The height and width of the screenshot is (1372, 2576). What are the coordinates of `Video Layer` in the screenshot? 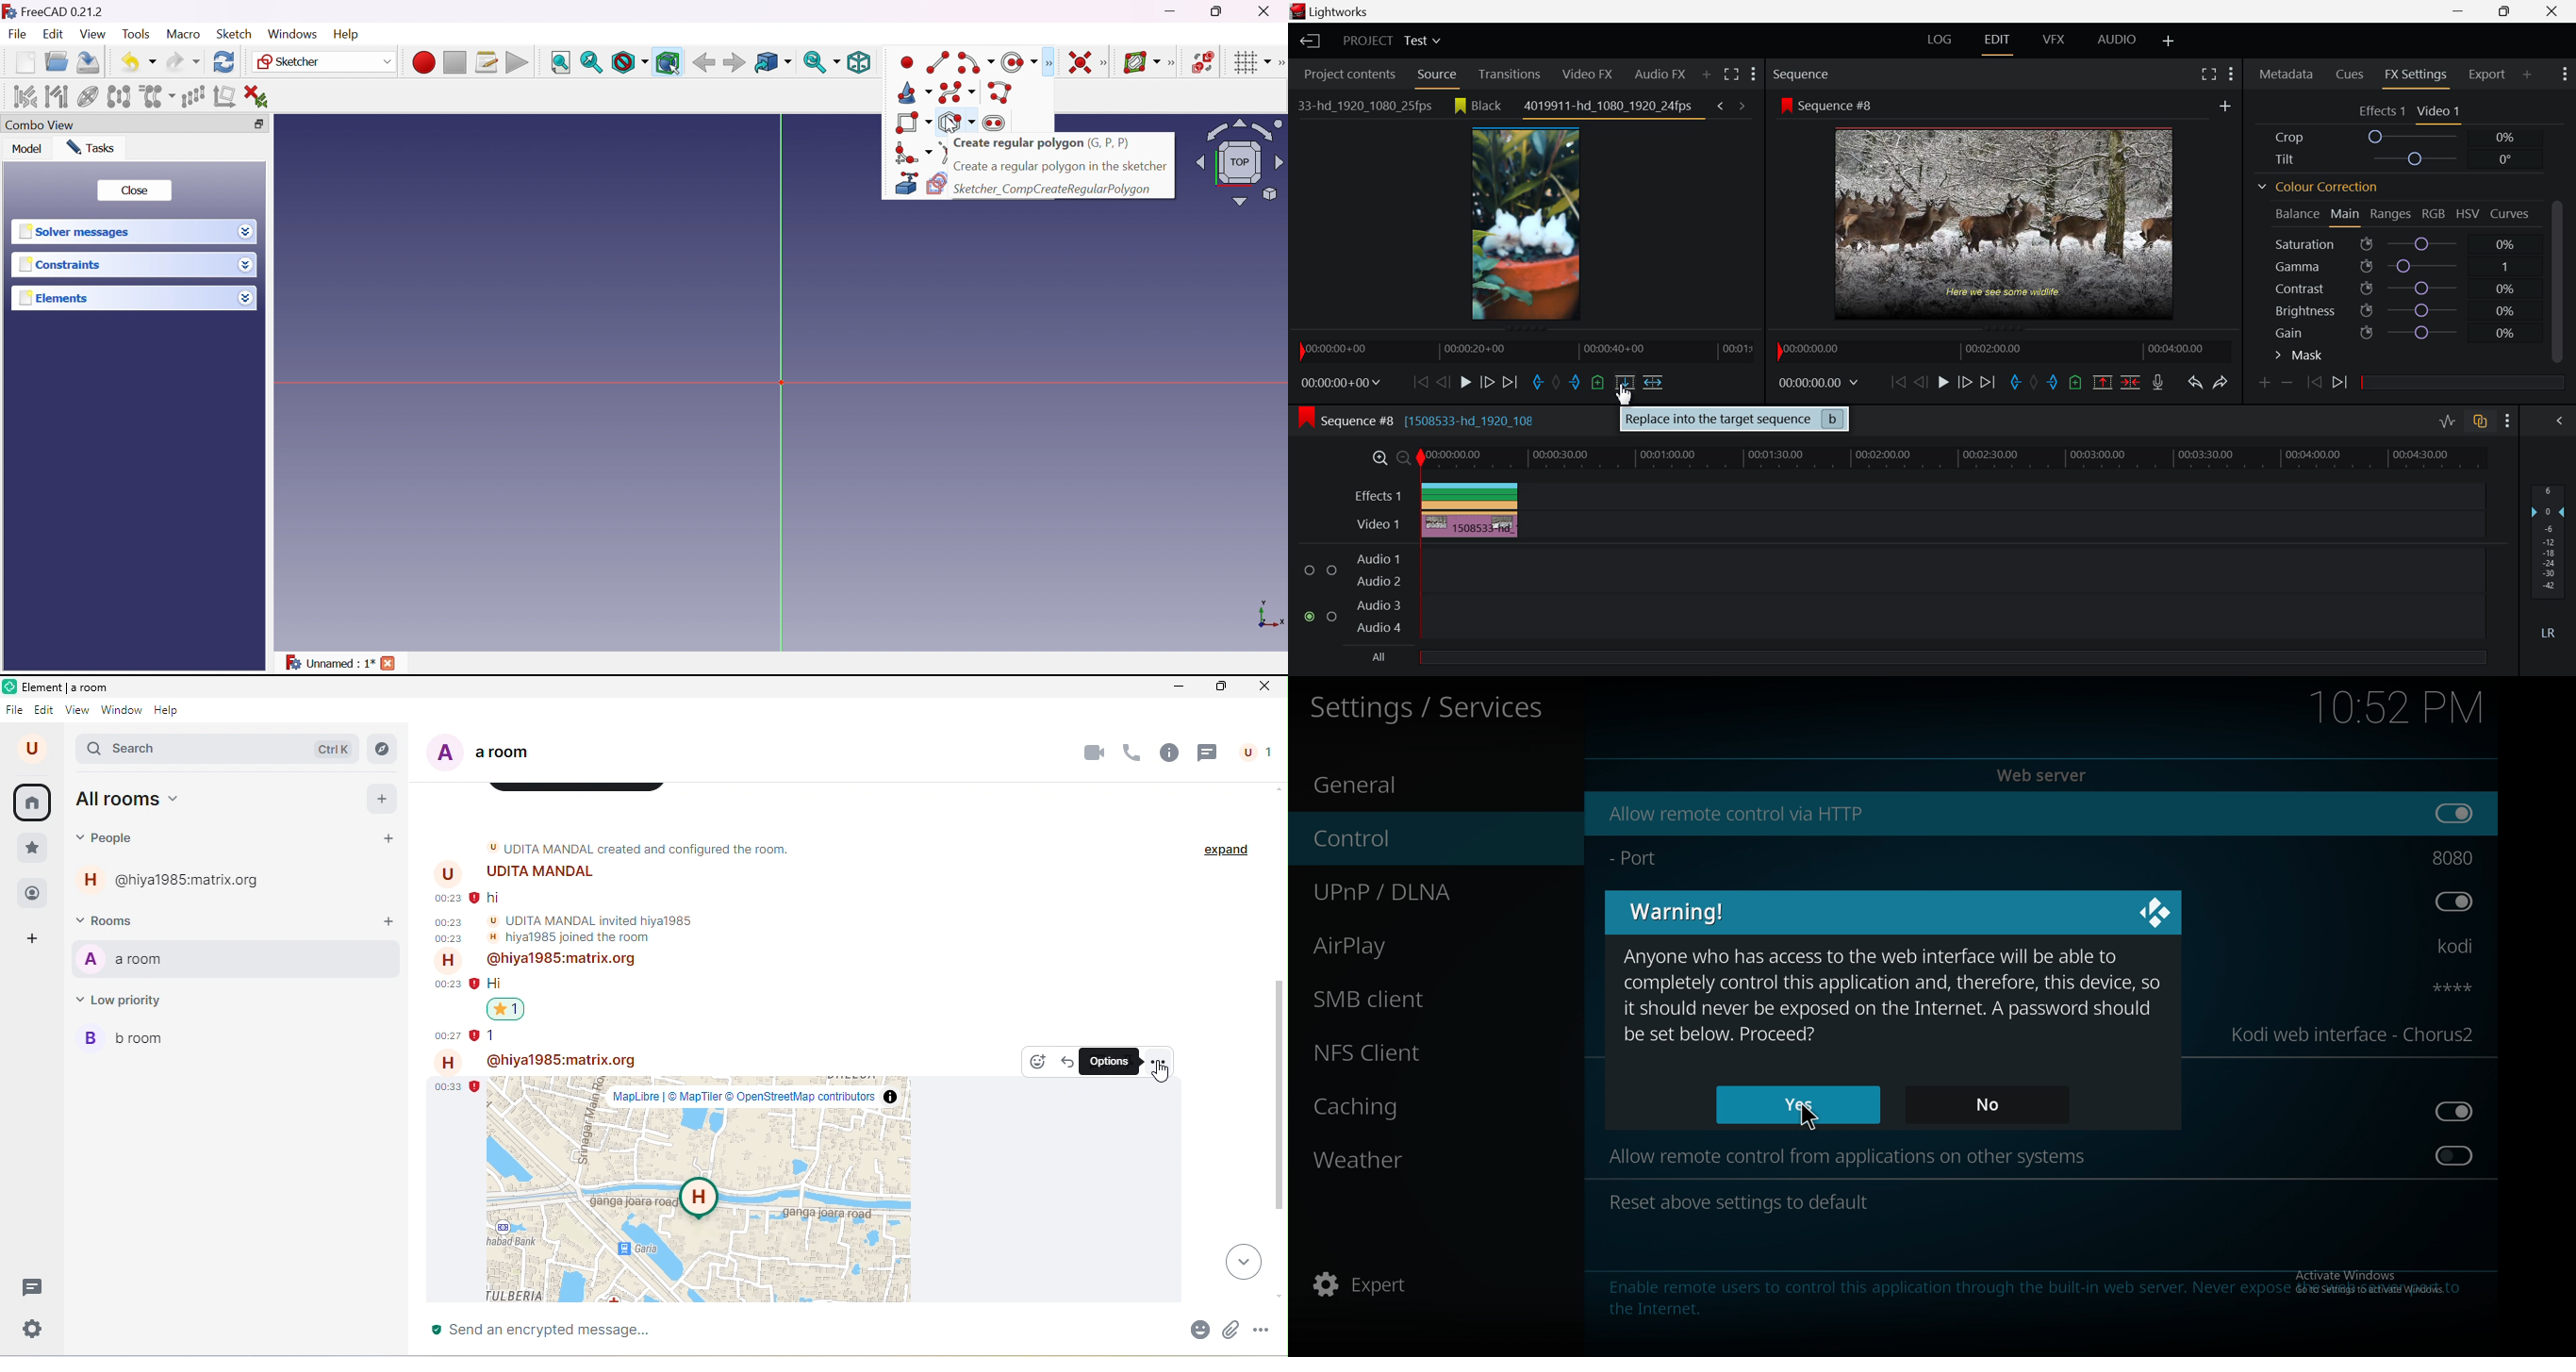 It's located at (1911, 524).